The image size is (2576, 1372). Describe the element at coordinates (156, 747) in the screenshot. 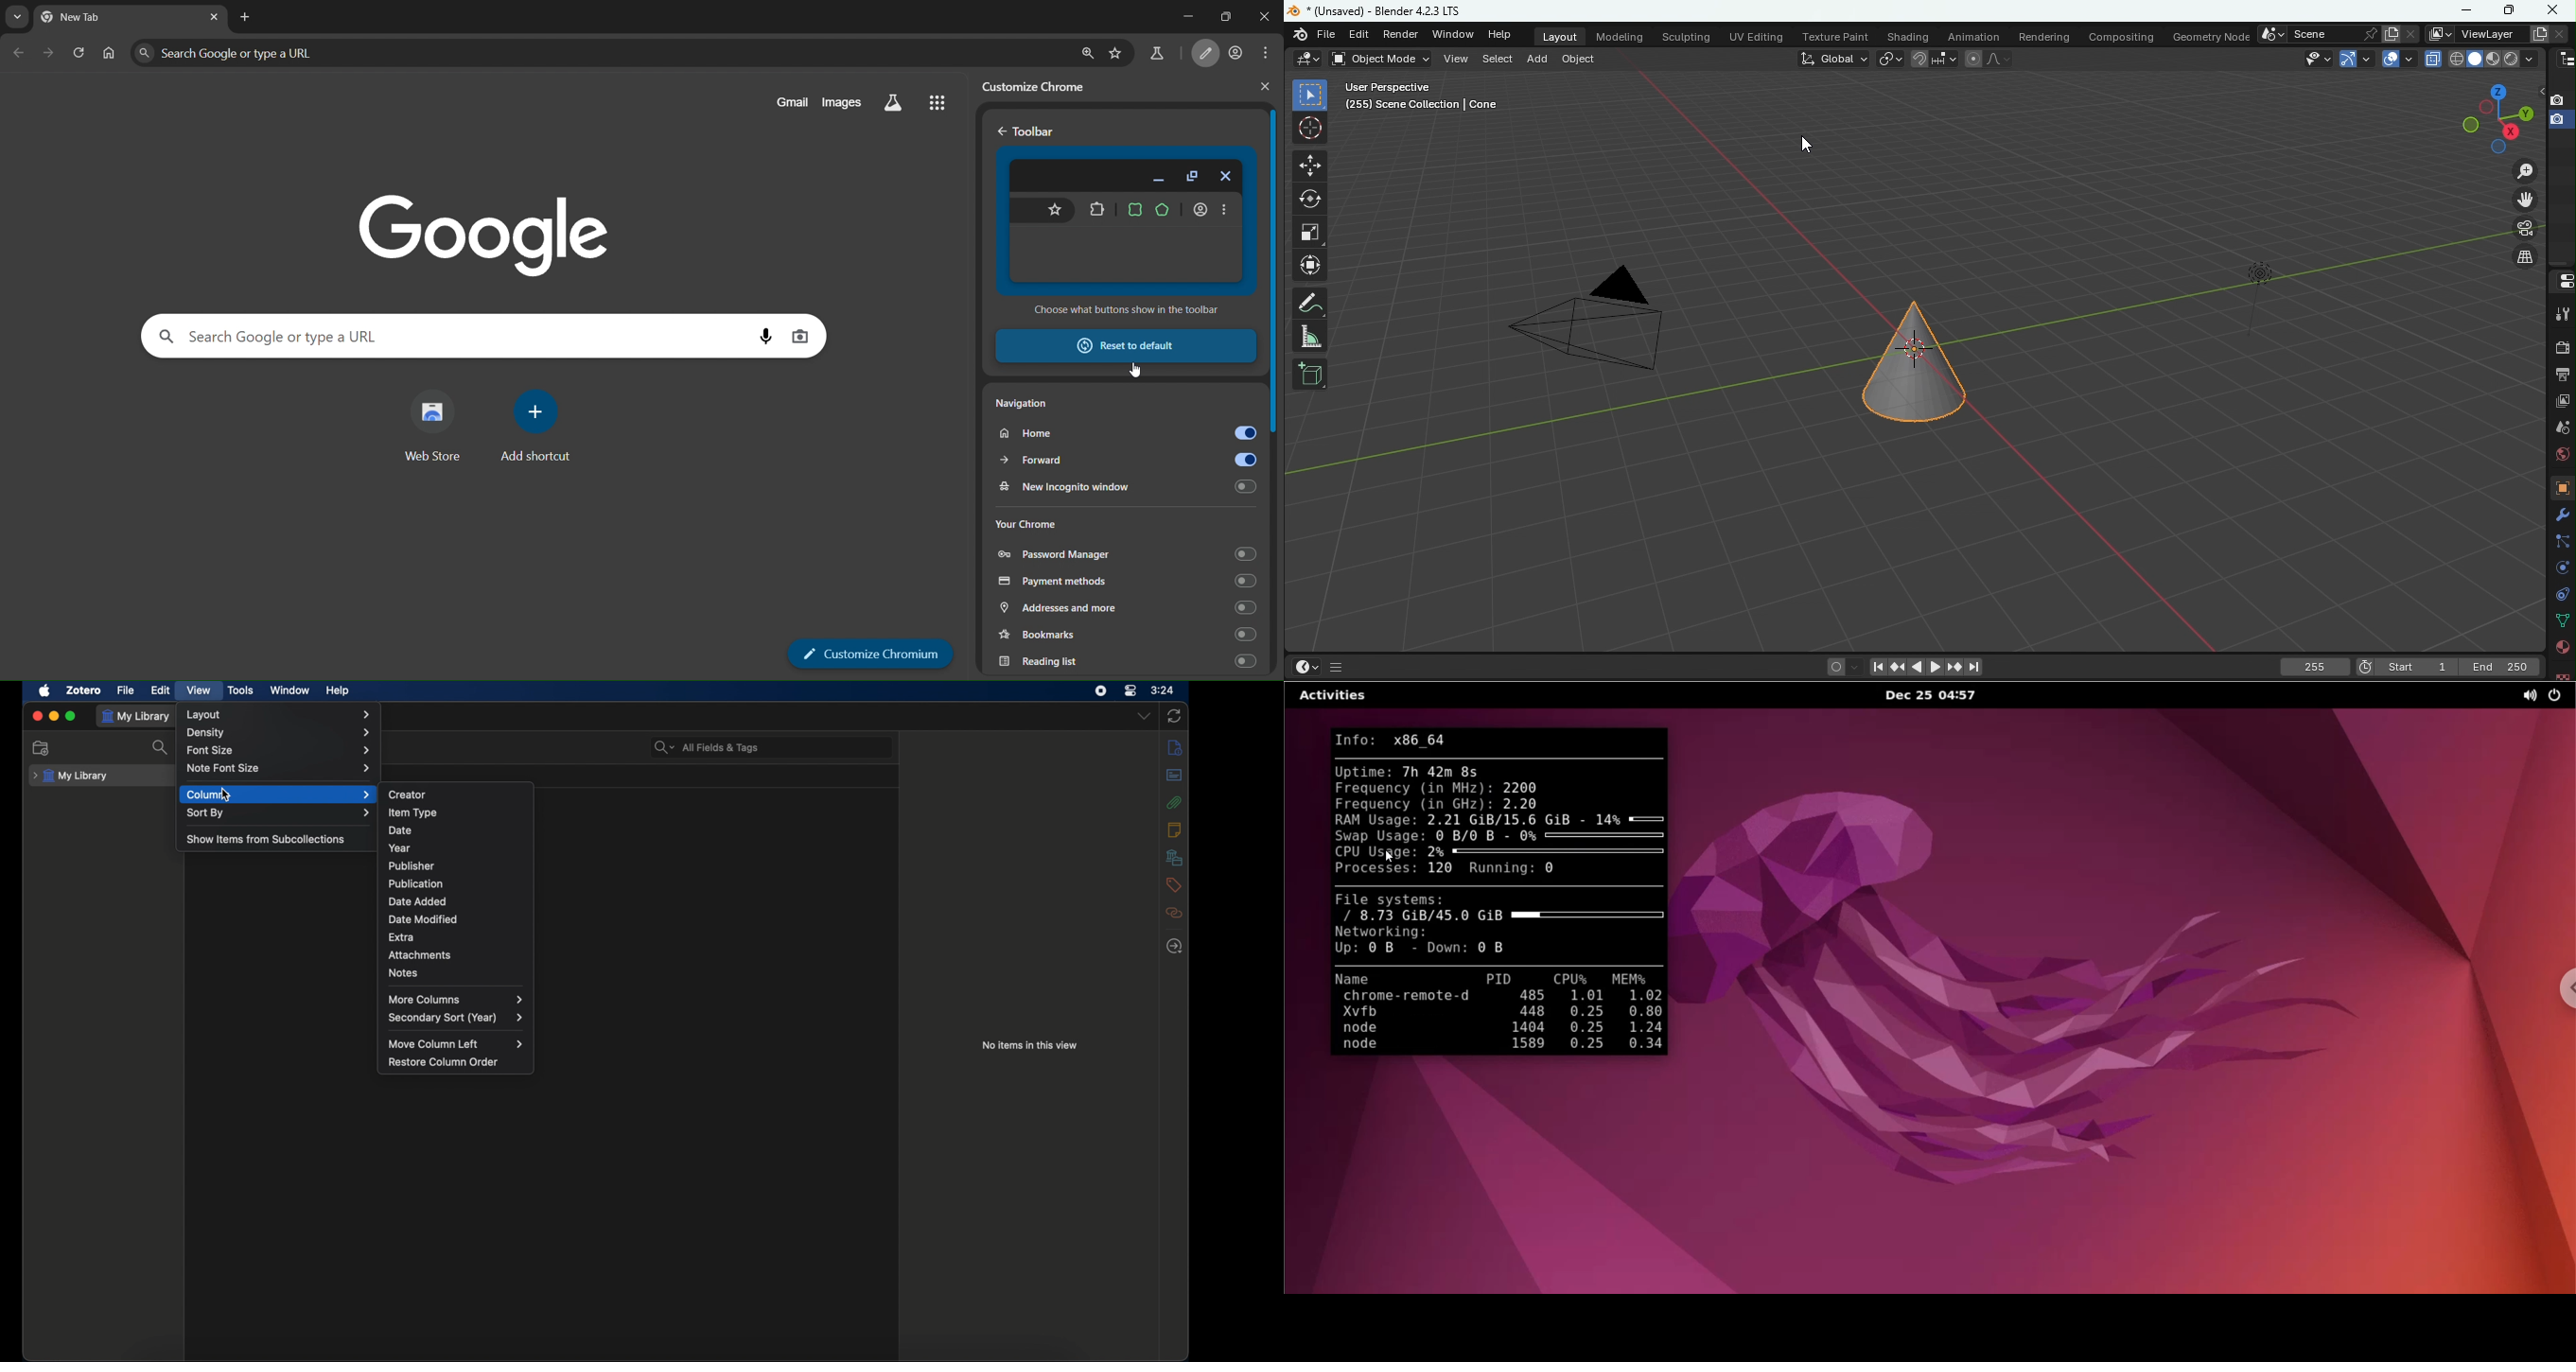

I see `search` at that location.